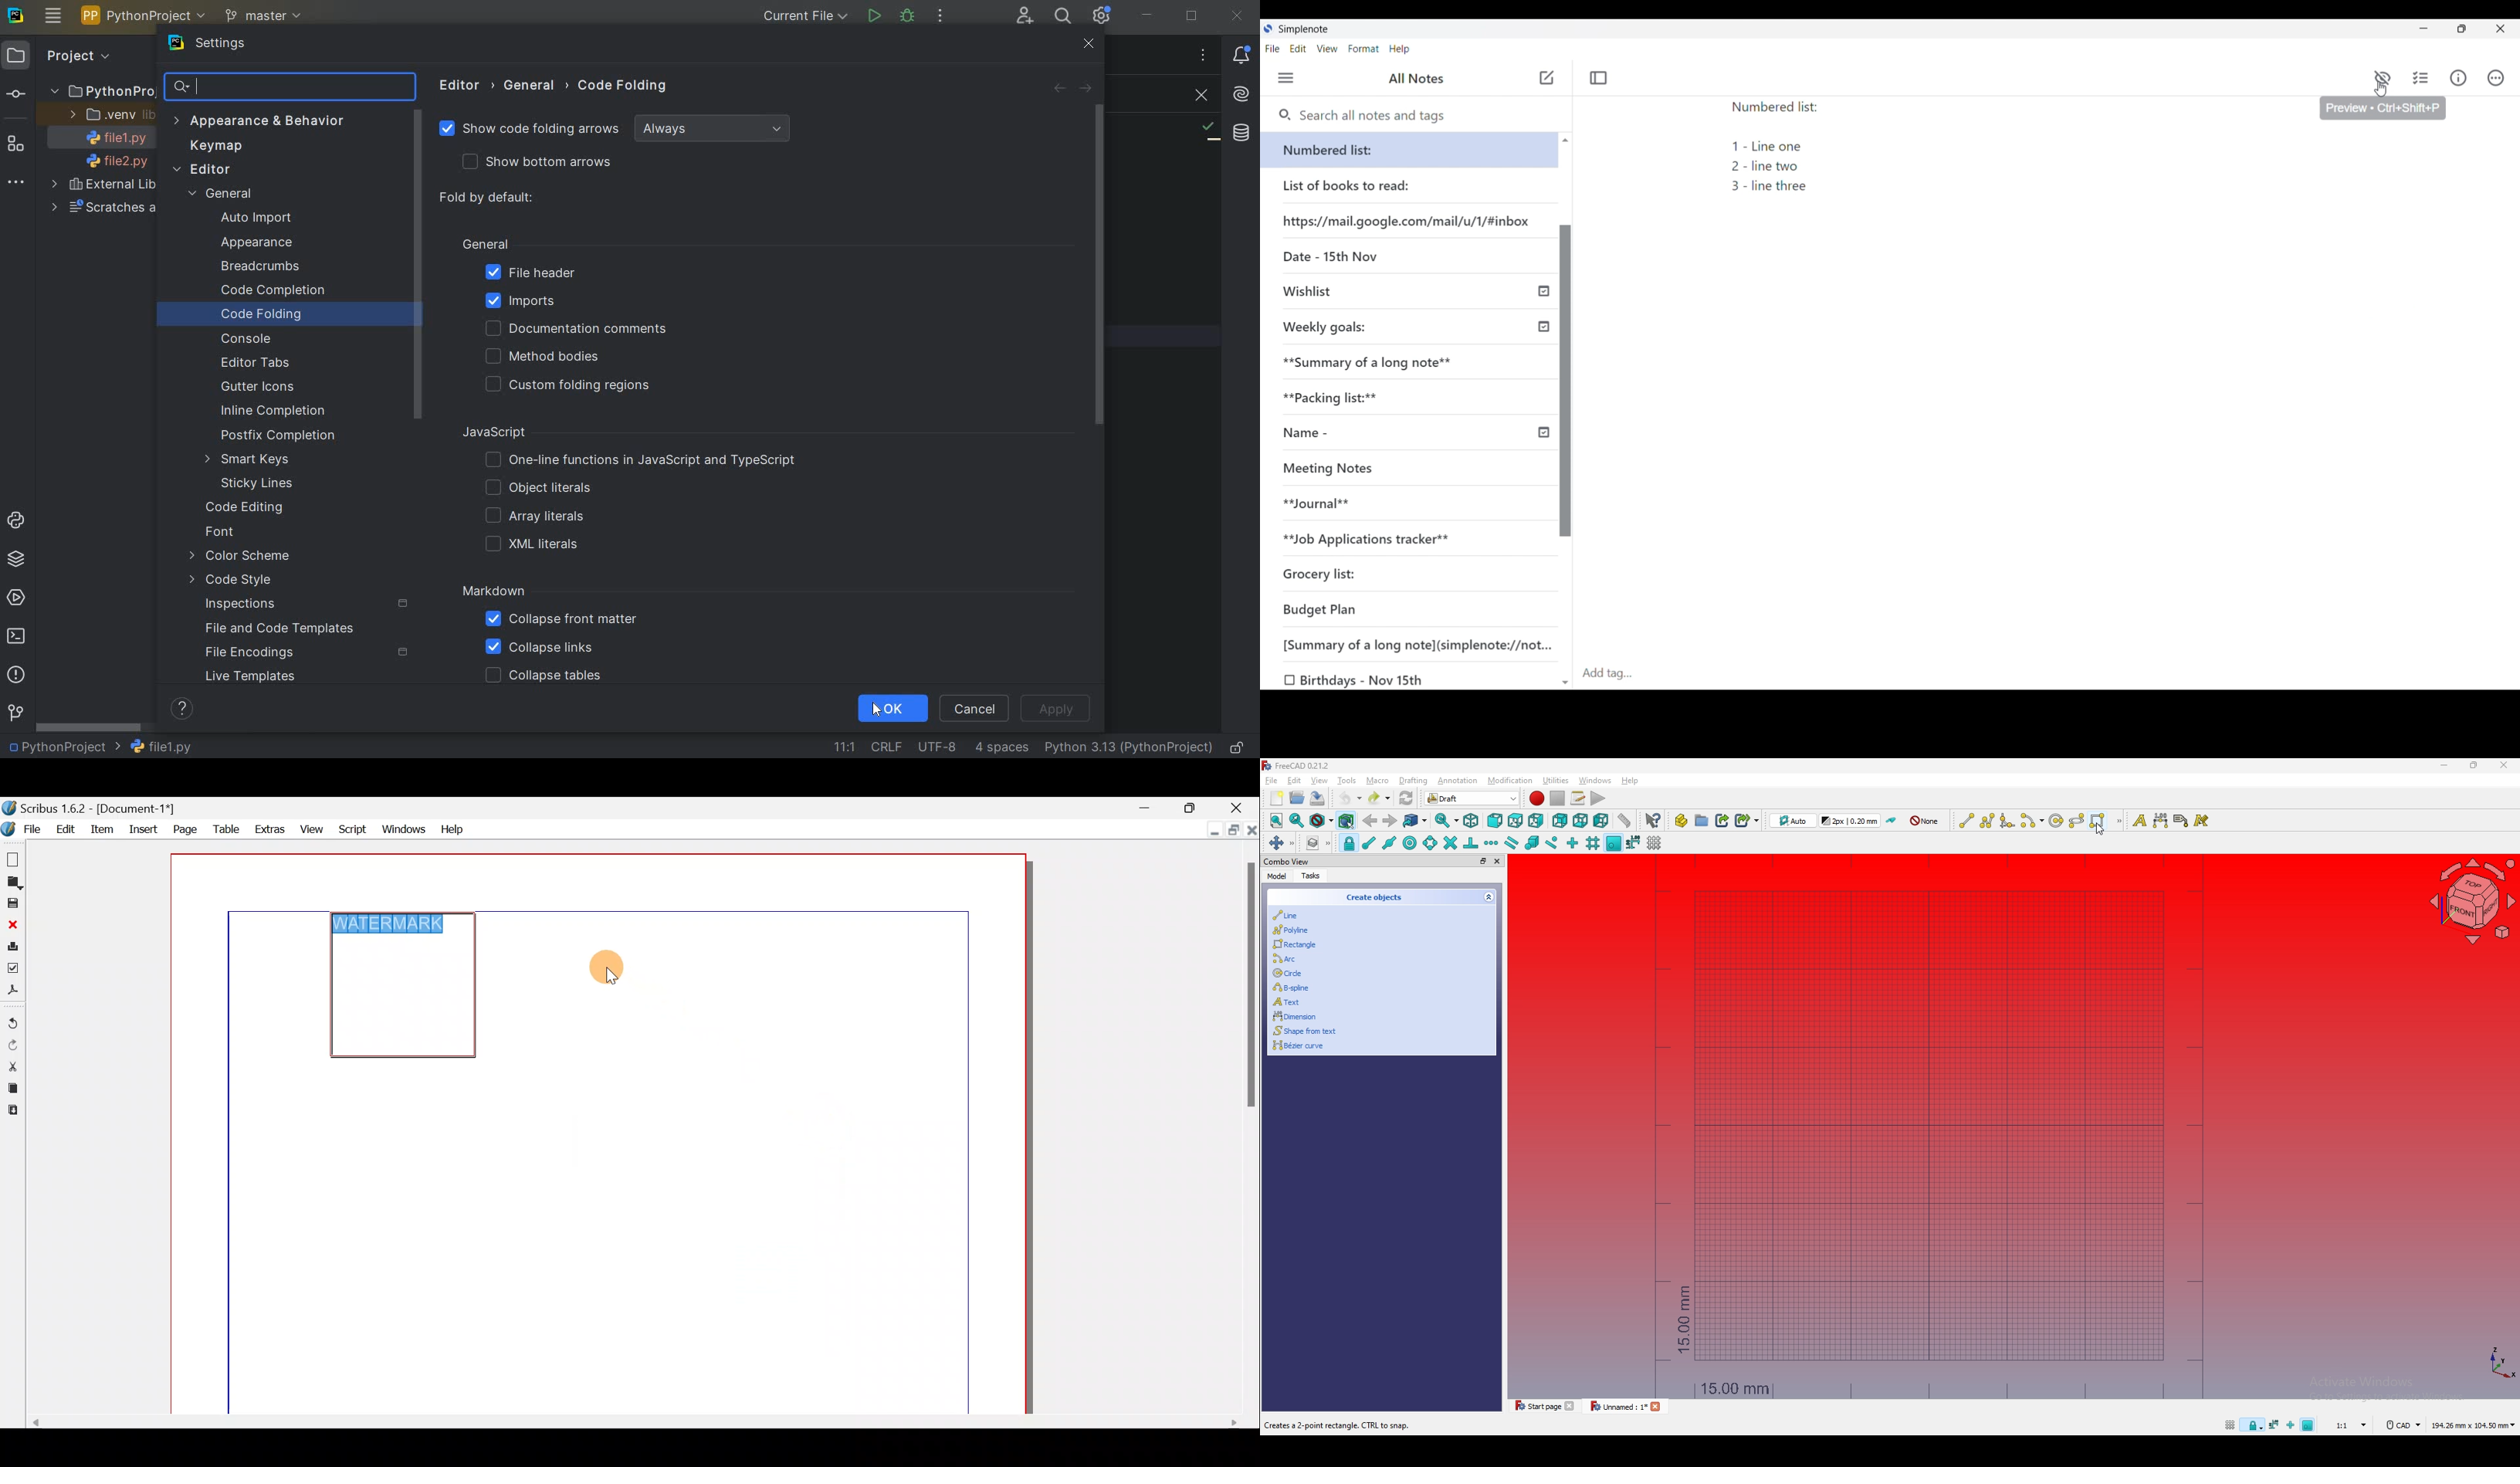 The width and height of the screenshot is (2520, 1484). Describe the element at coordinates (1304, 29) in the screenshot. I see `Simple note` at that location.